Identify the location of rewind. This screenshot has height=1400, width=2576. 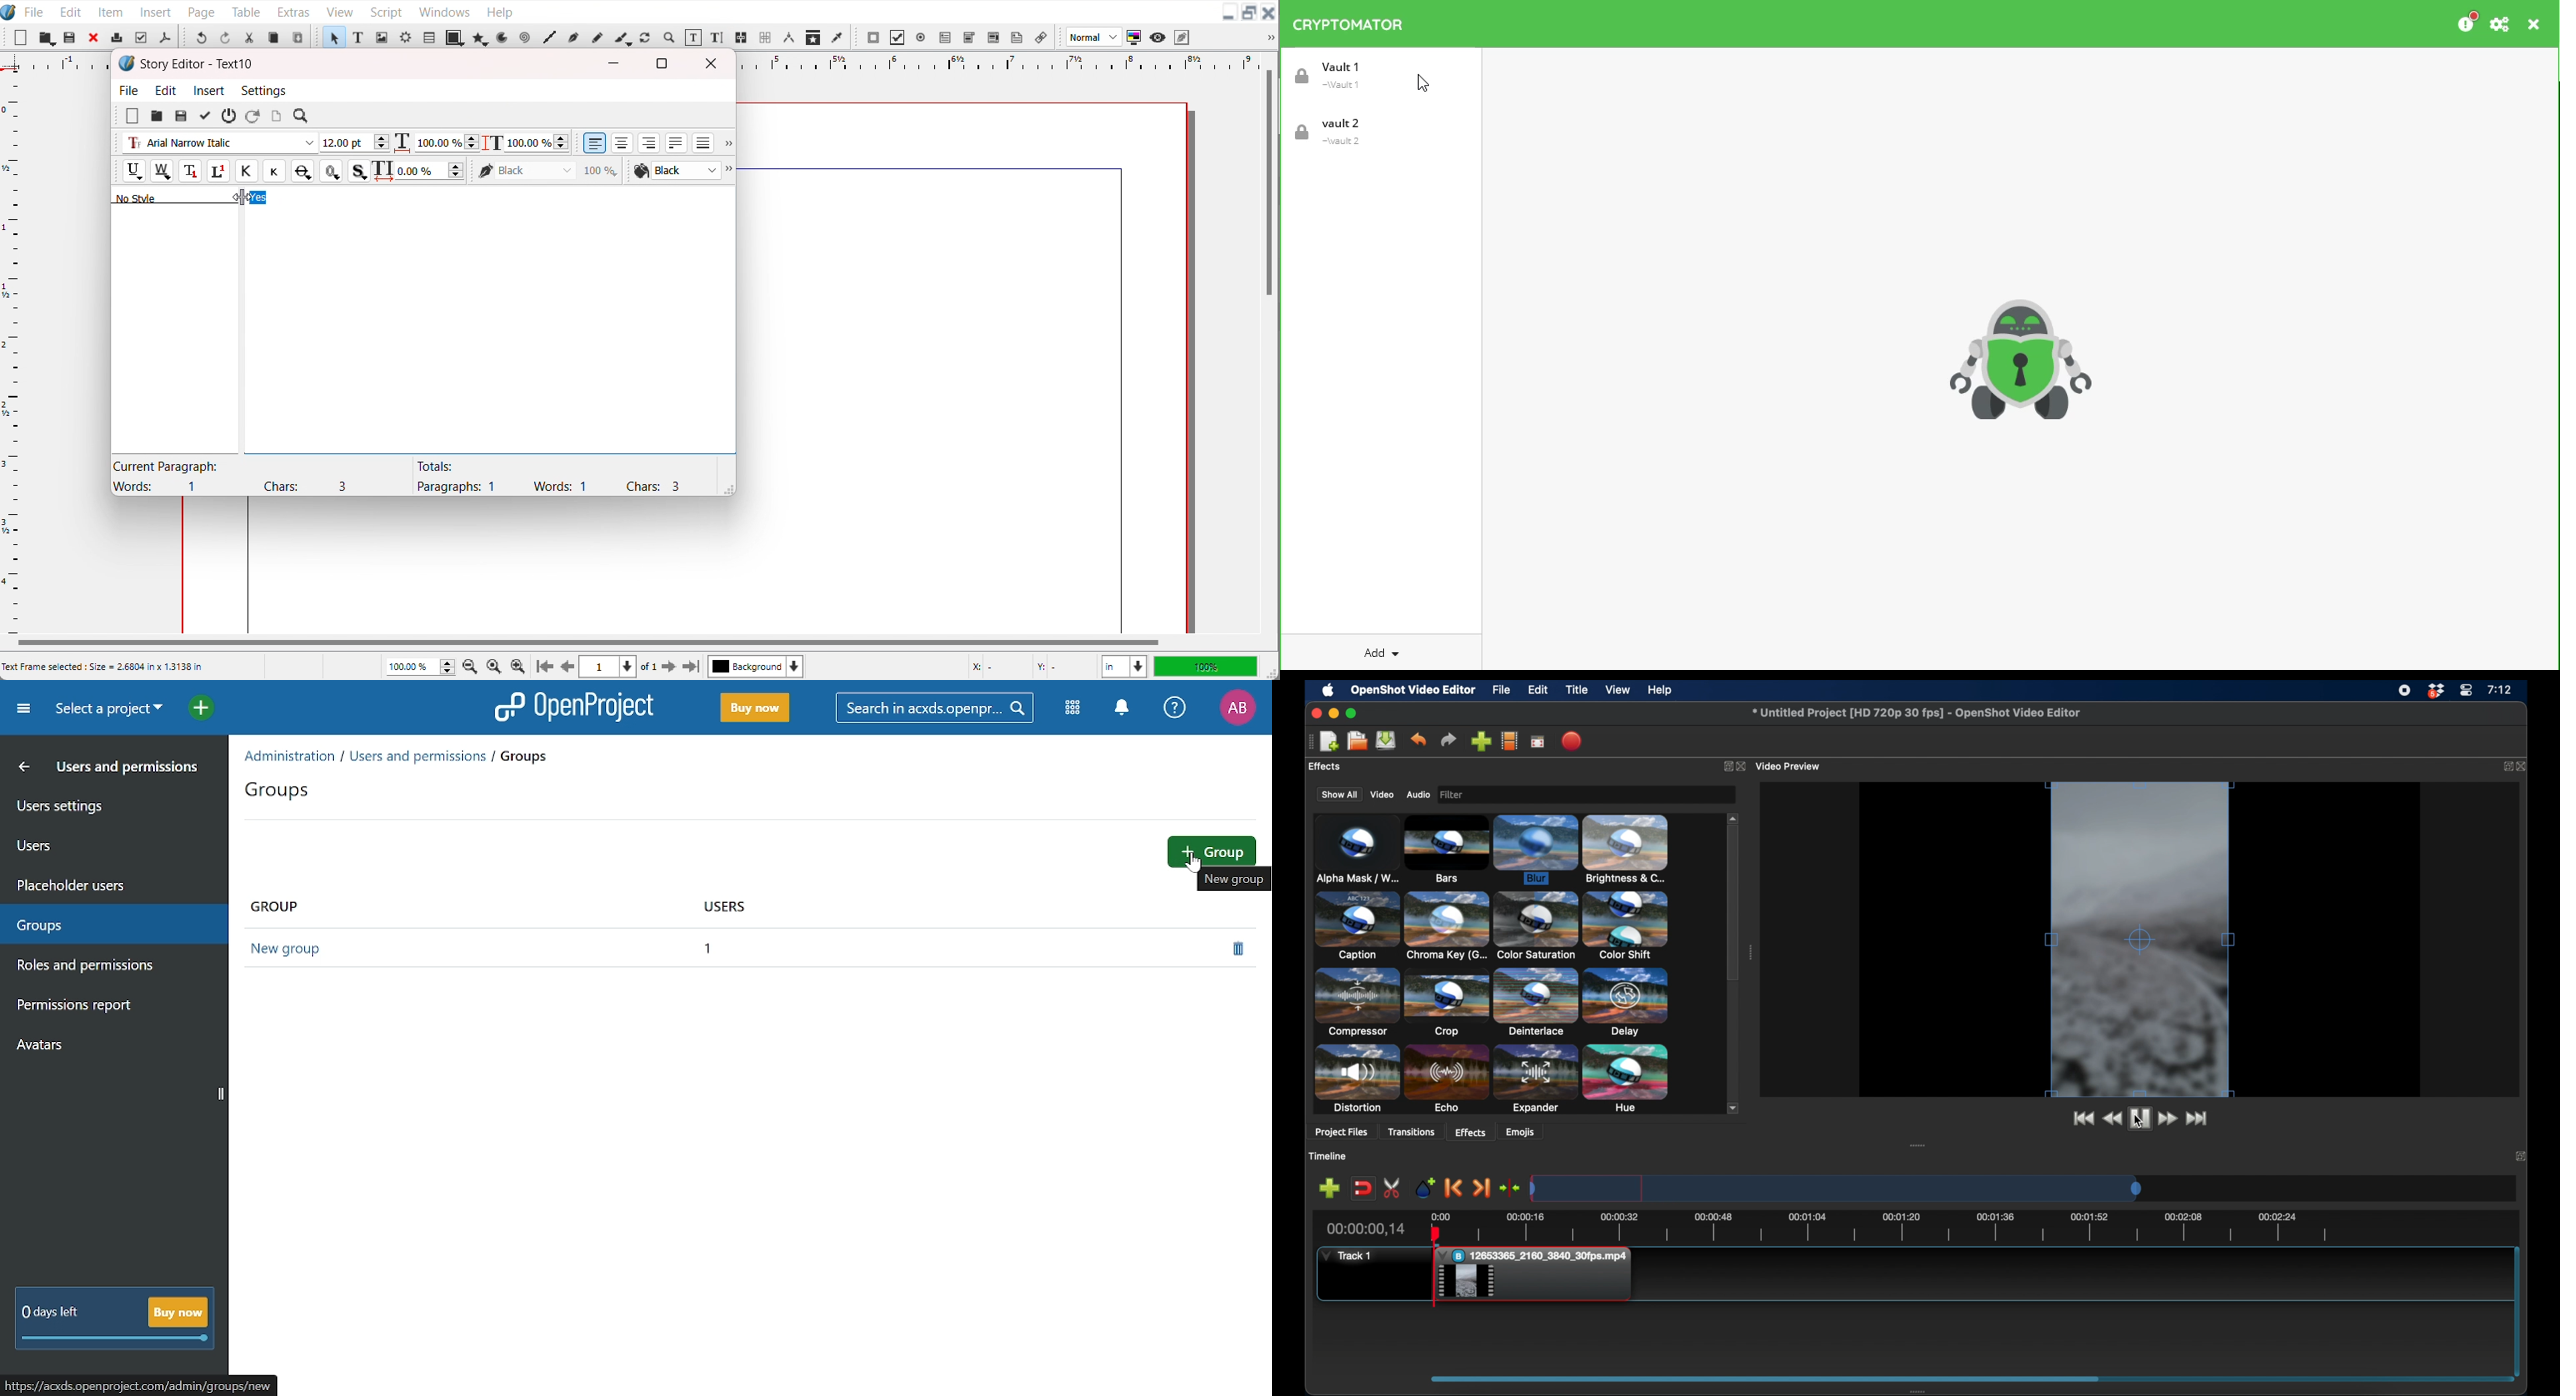
(2114, 1120).